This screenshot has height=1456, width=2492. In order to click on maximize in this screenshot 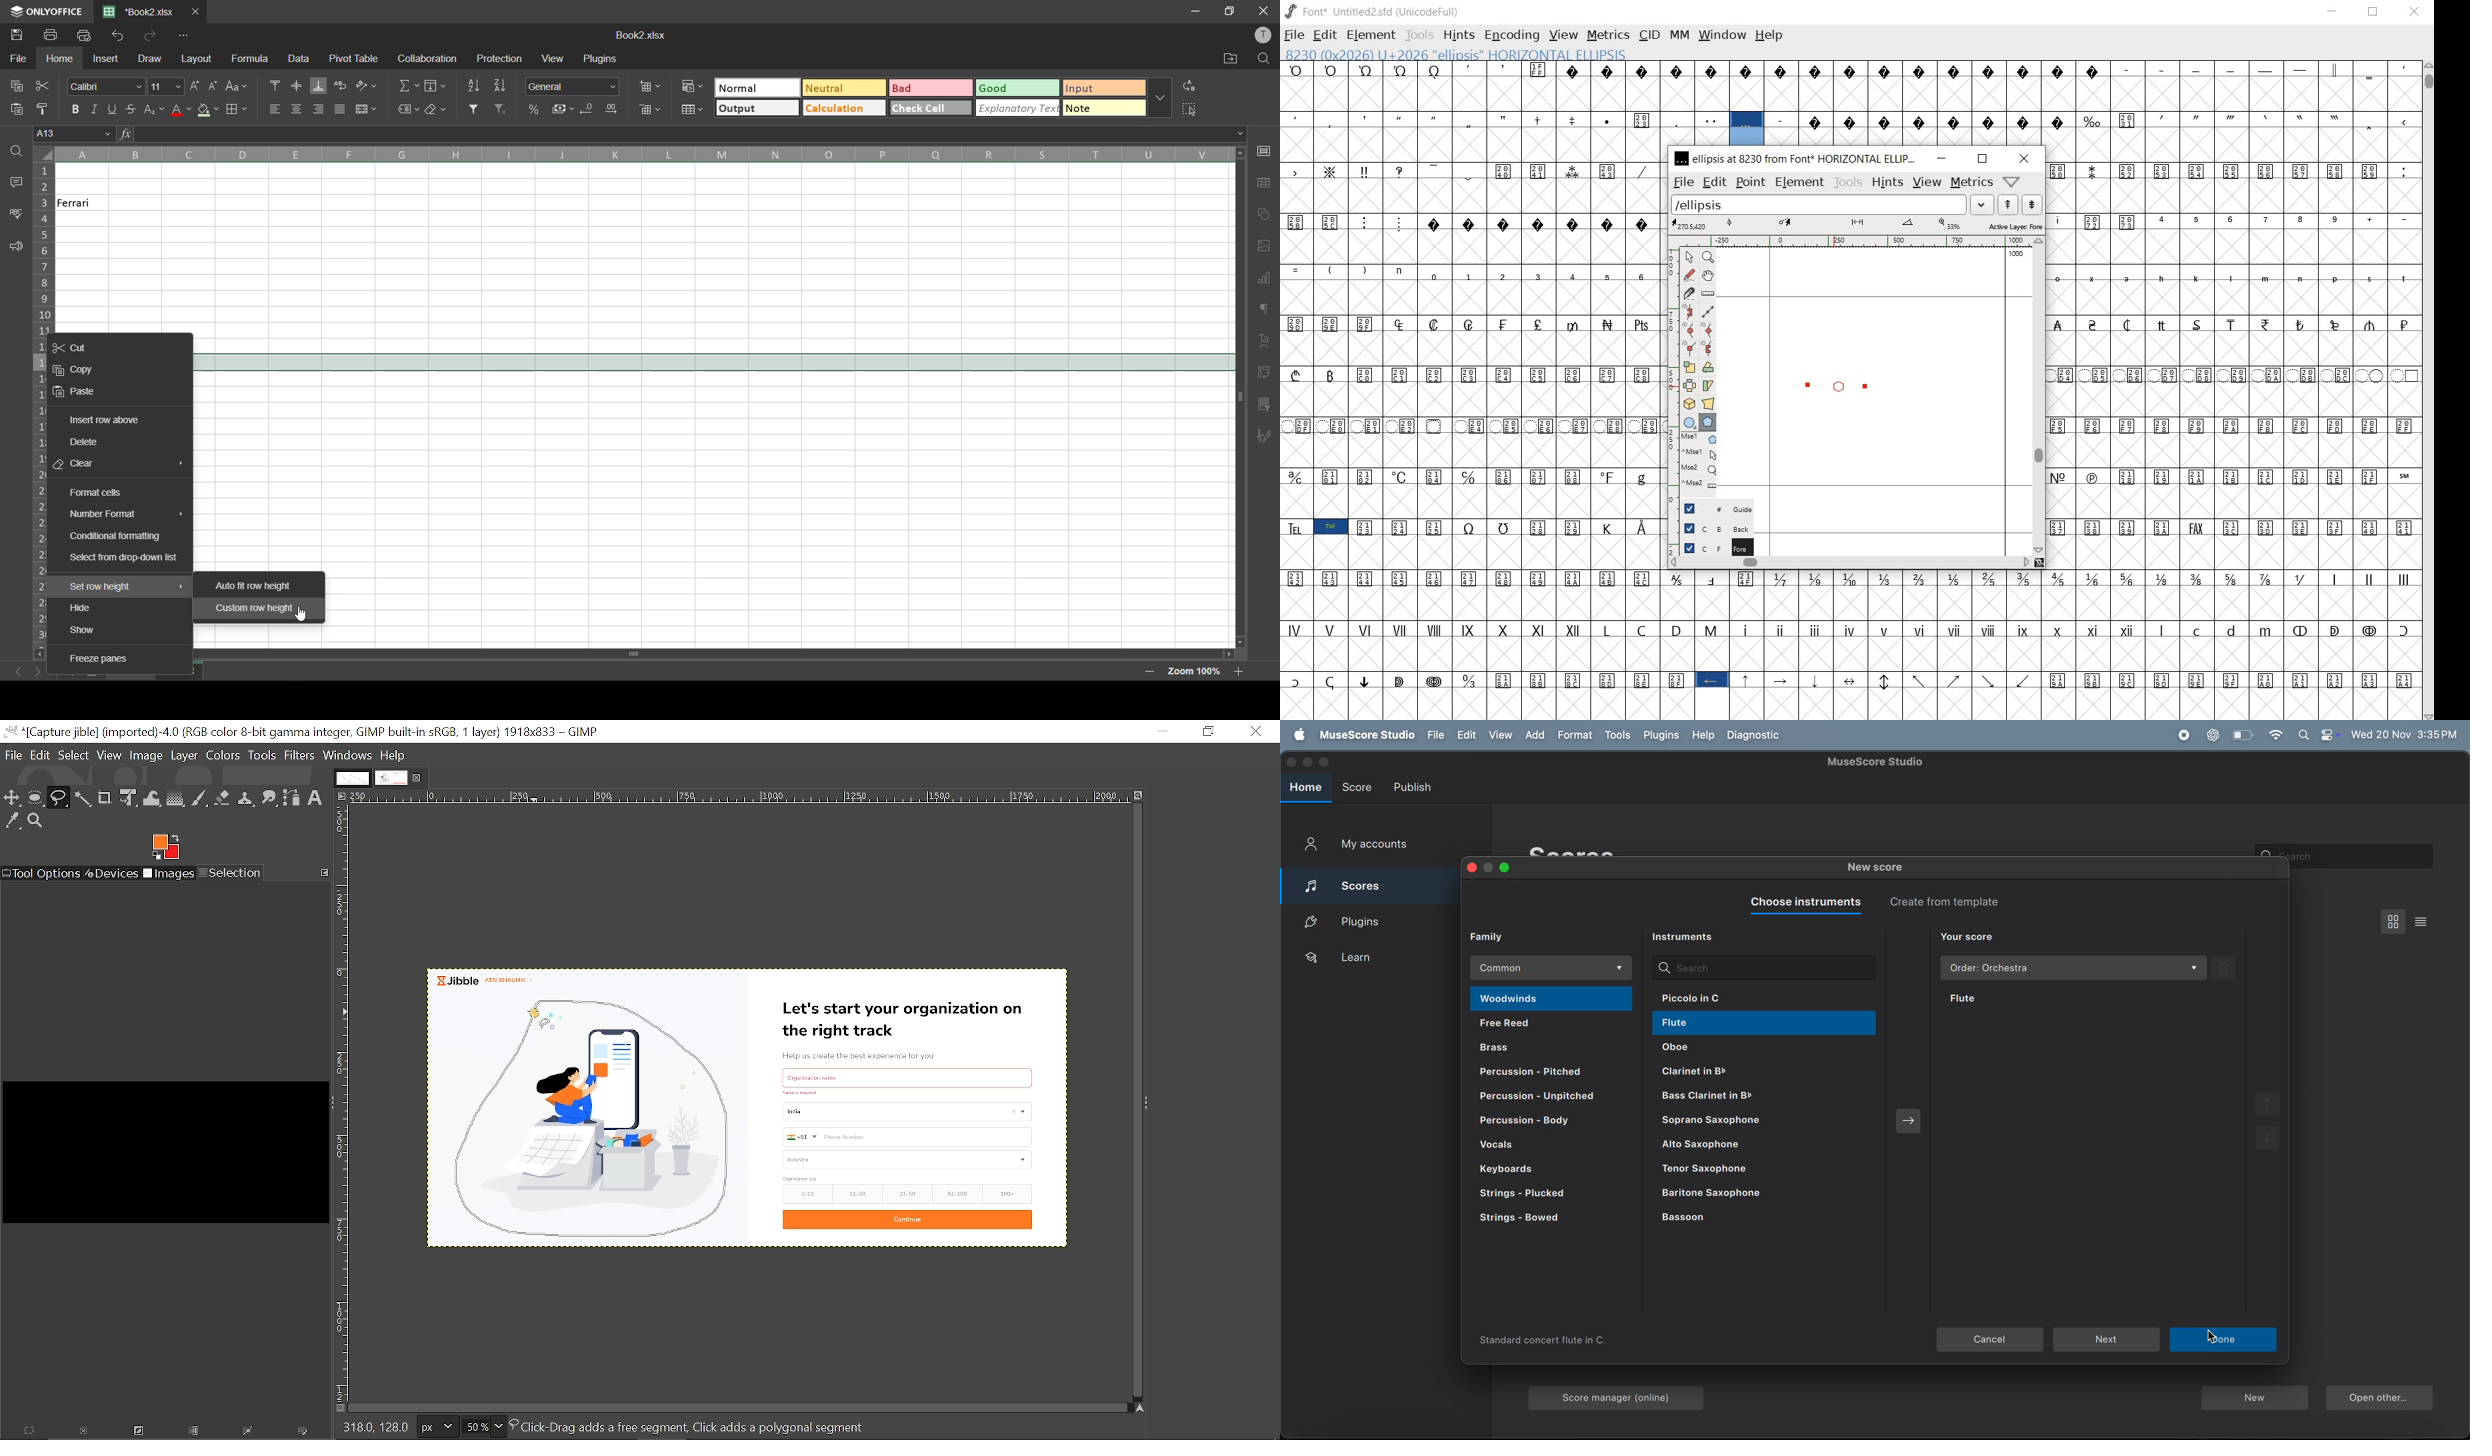, I will do `click(1326, 760)`.